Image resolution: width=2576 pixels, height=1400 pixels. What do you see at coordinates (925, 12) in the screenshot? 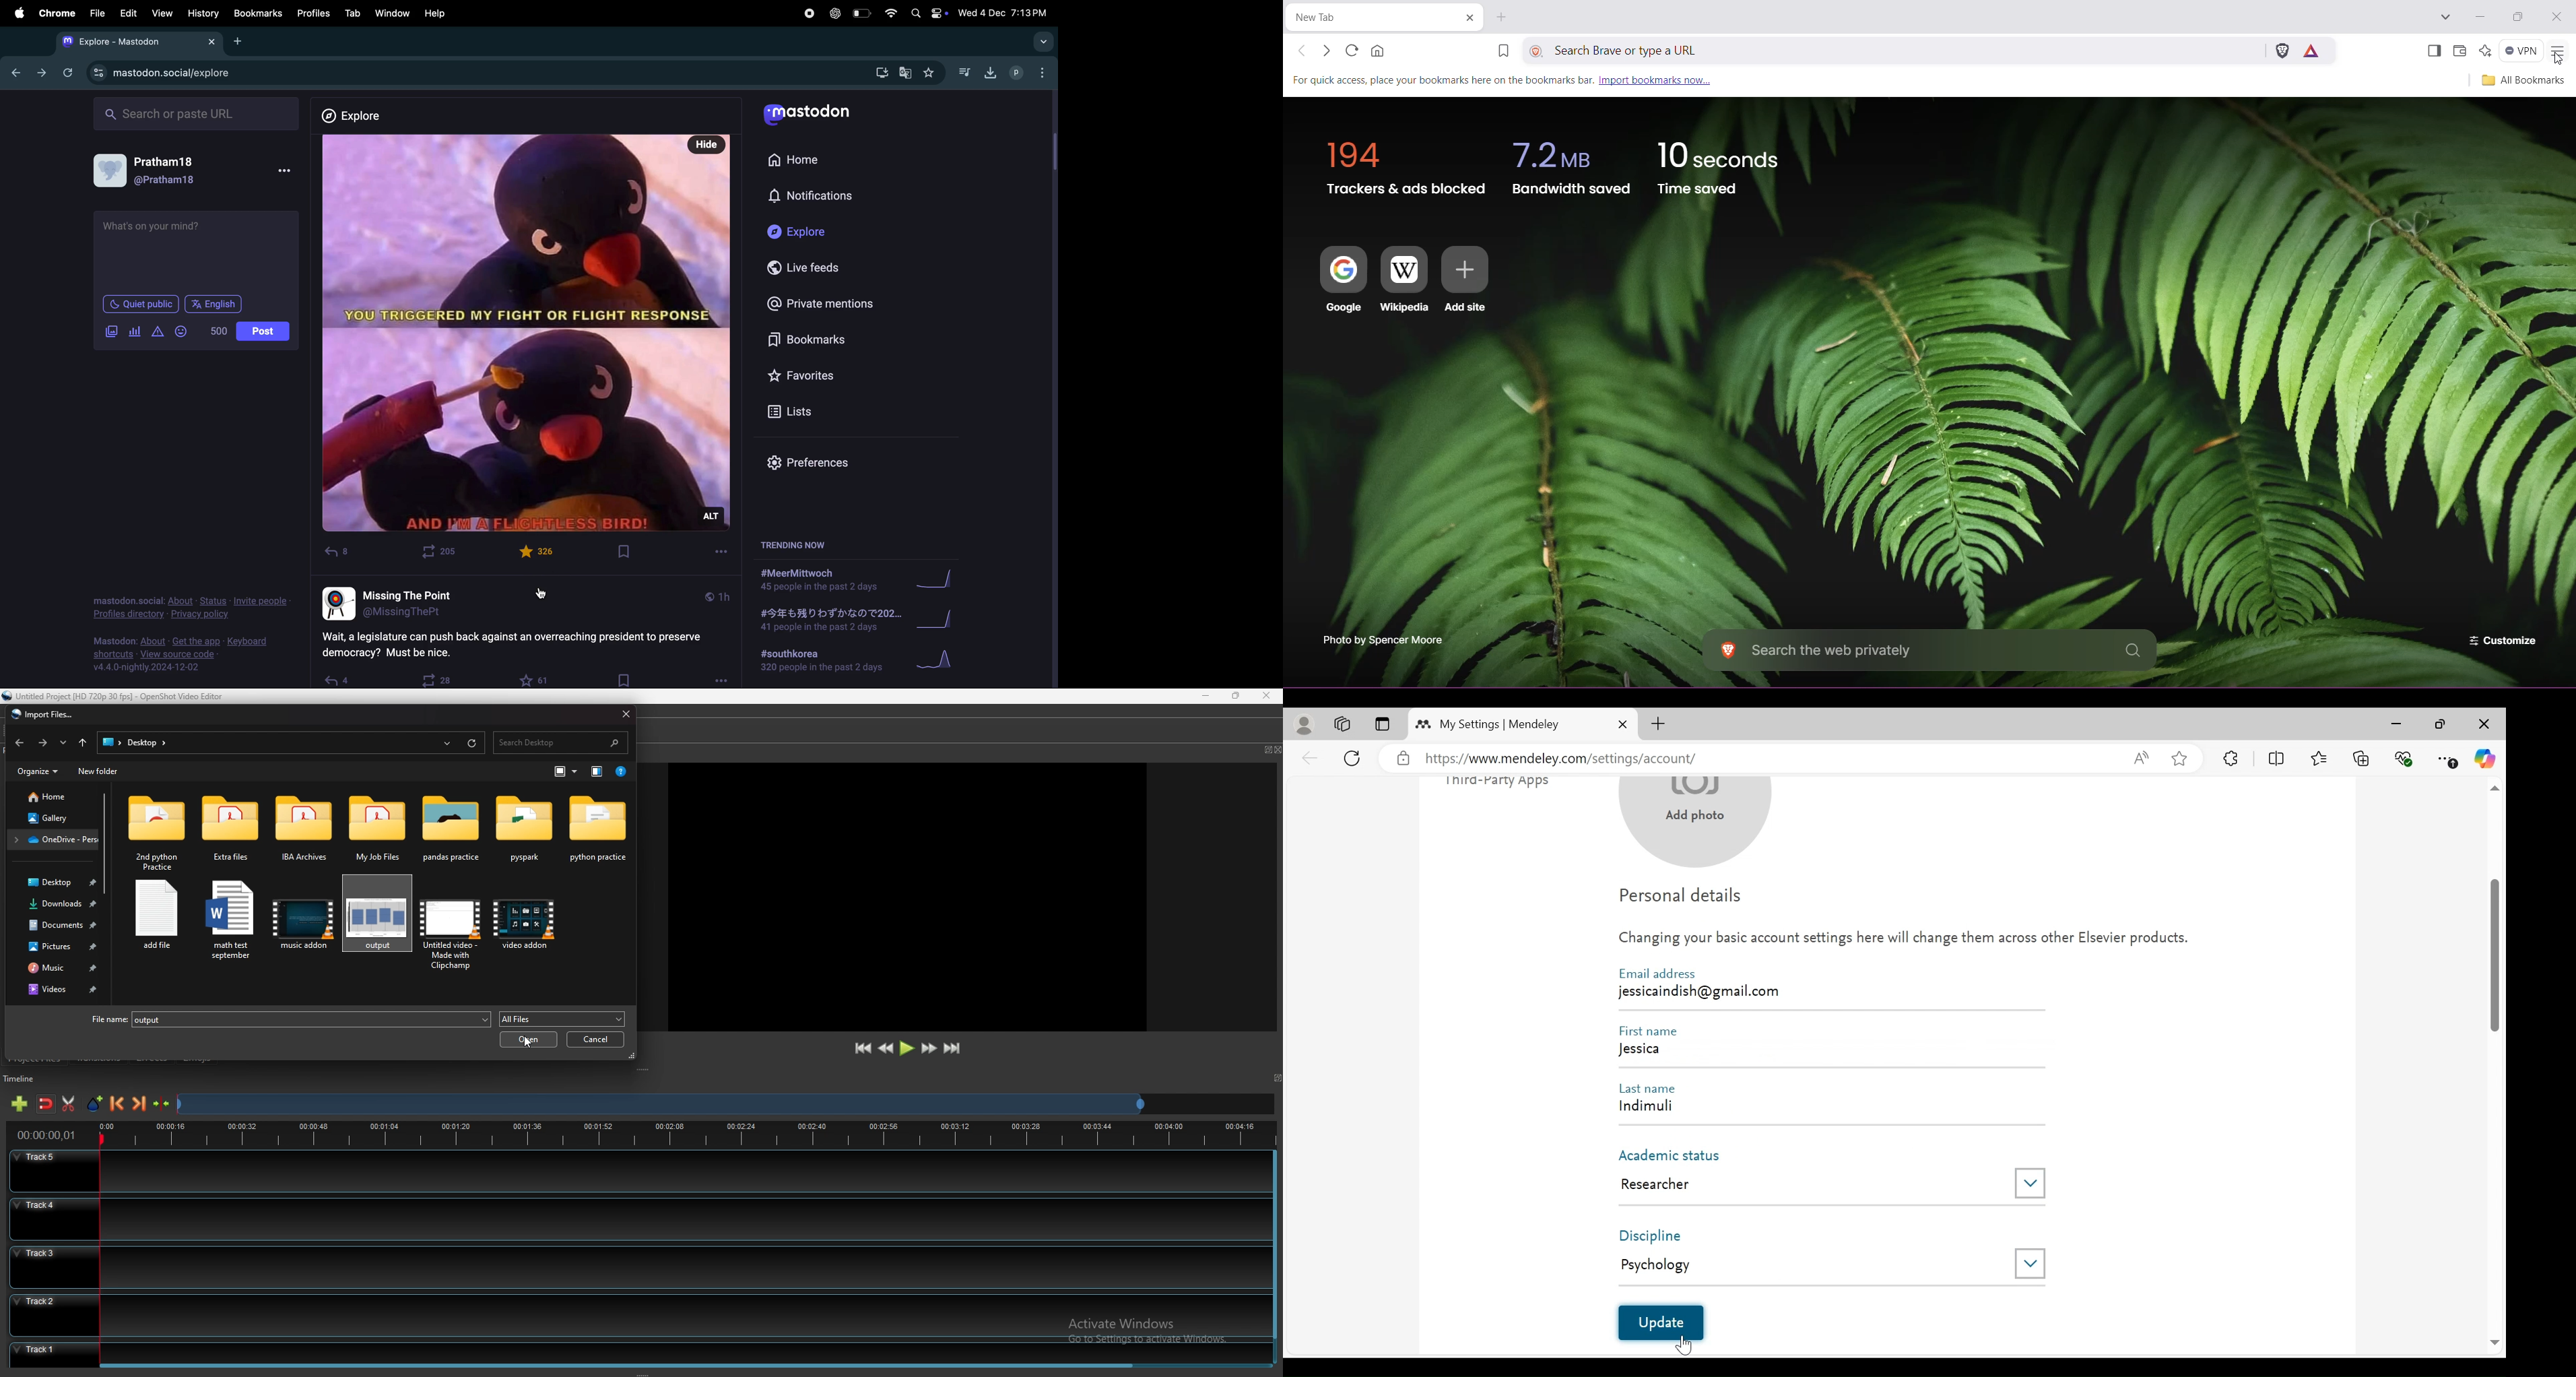
I see `apple widgets` at bounding box center [925, 12].